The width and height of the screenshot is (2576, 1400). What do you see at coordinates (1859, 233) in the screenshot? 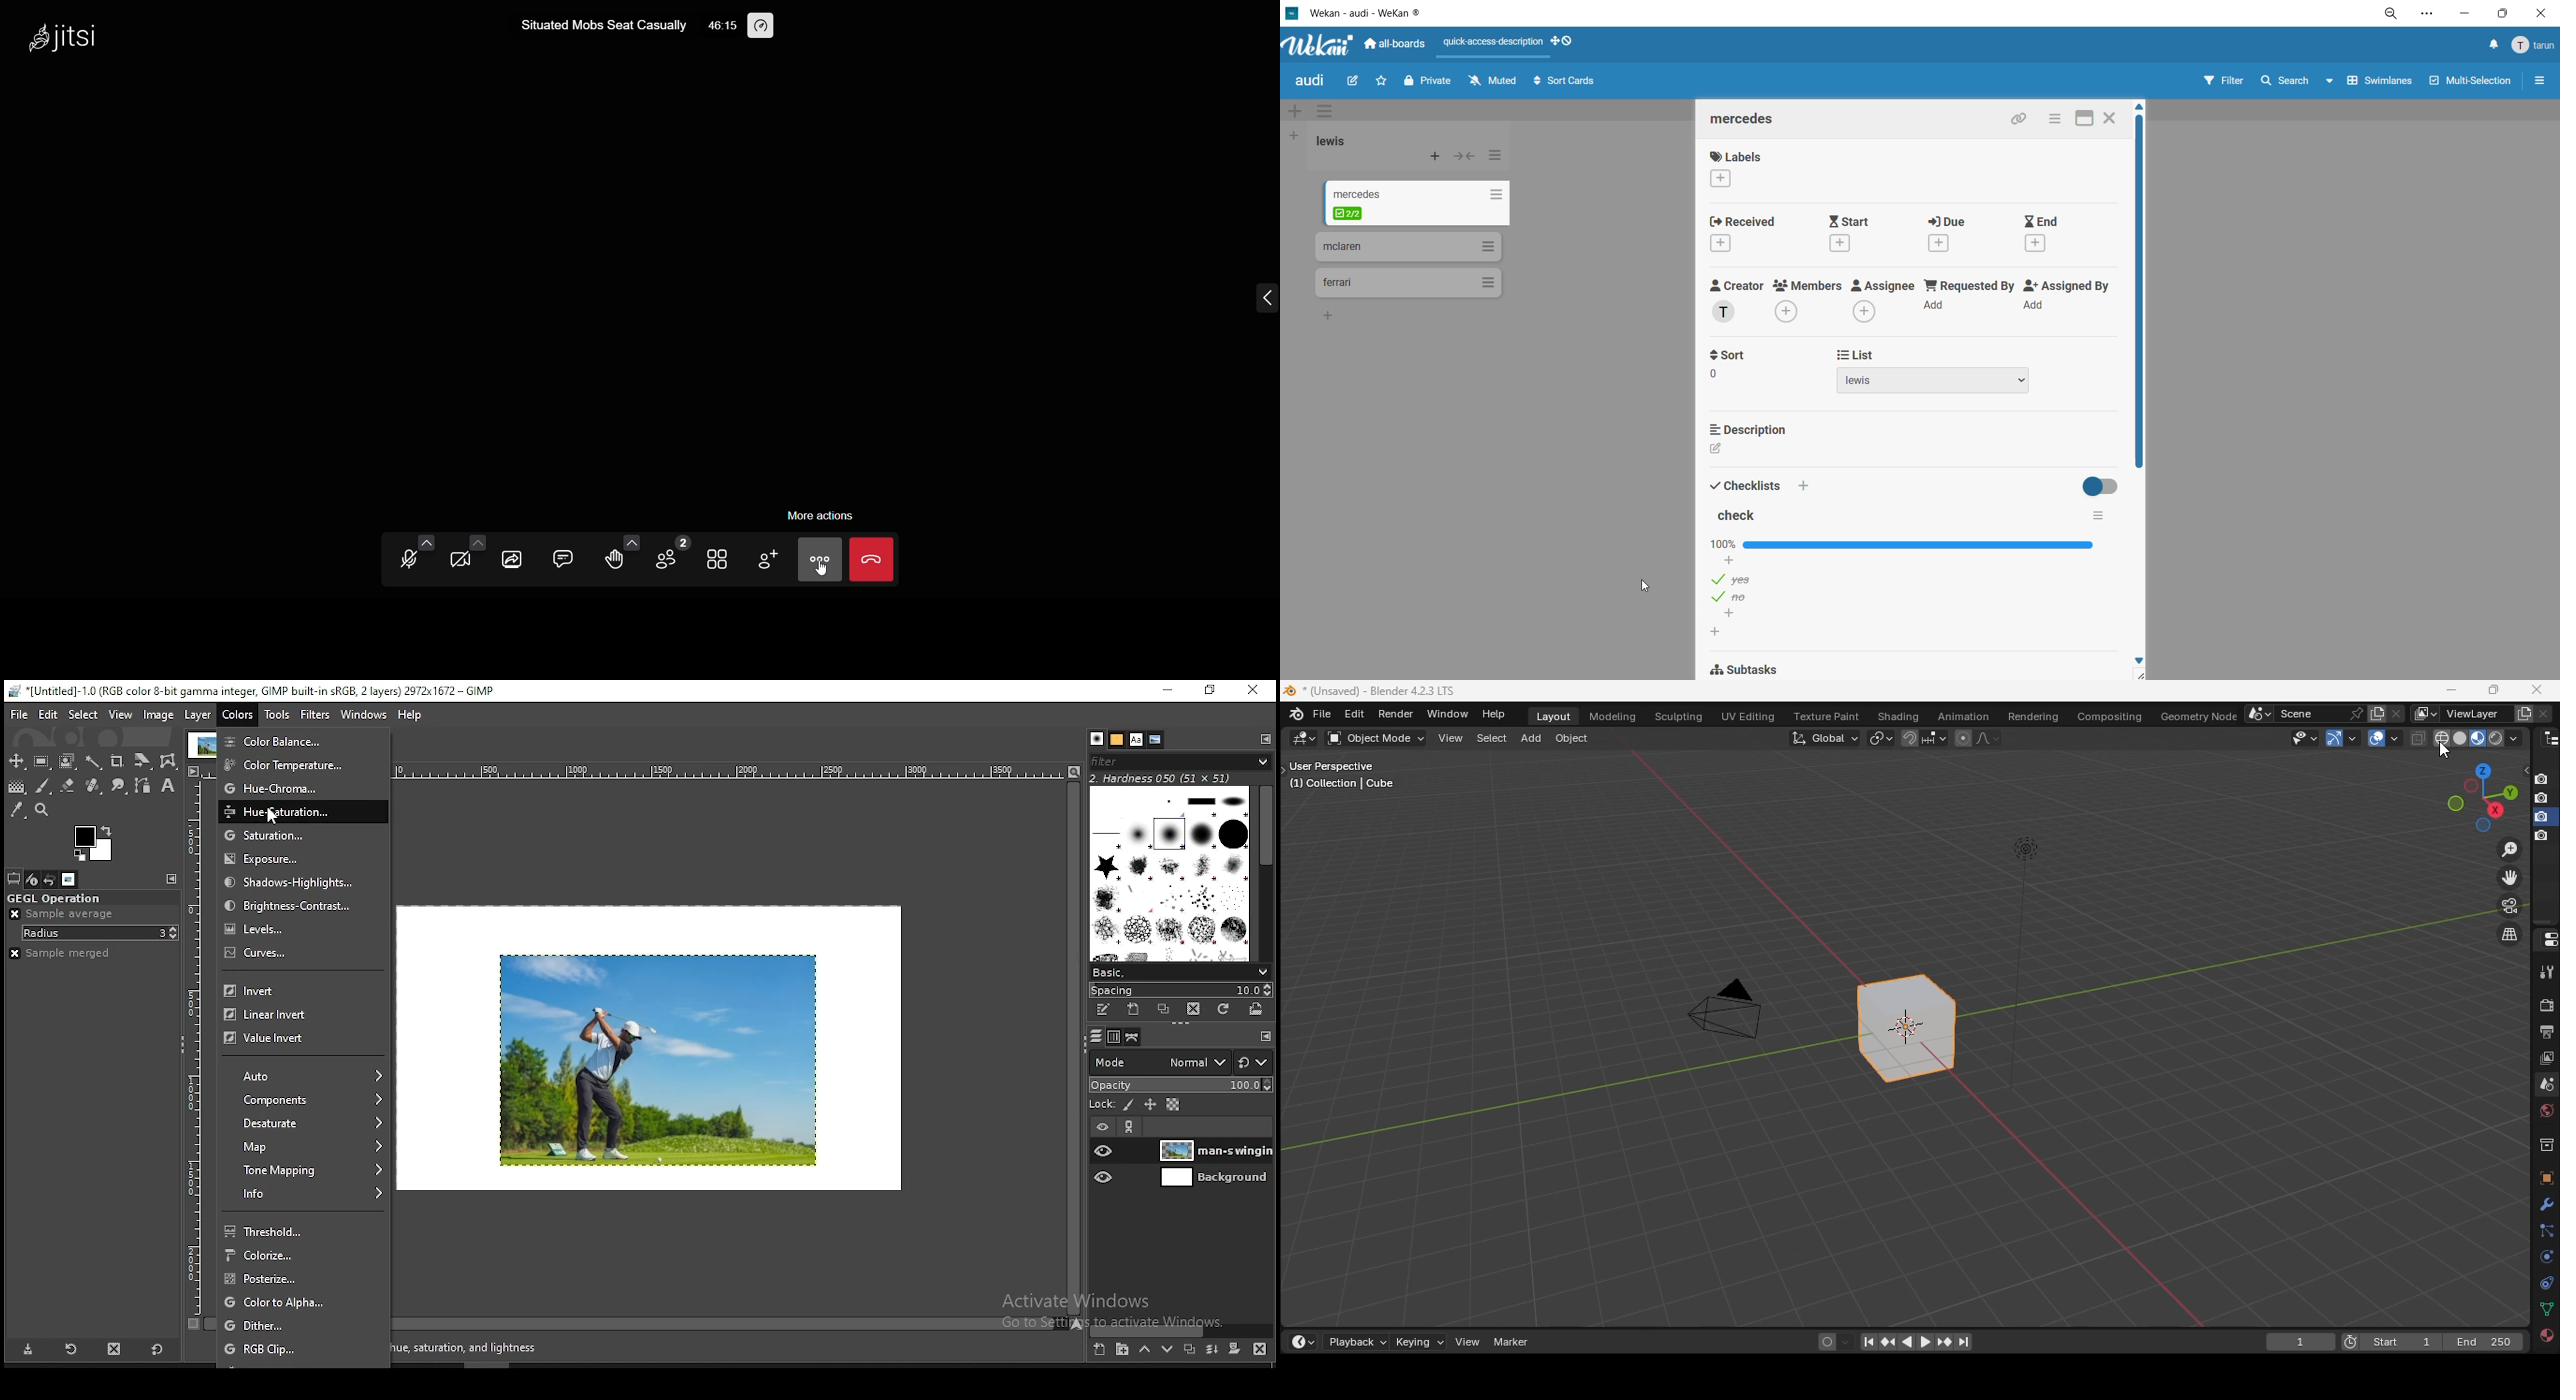
I see `start` at bounding box center [1859, 233].